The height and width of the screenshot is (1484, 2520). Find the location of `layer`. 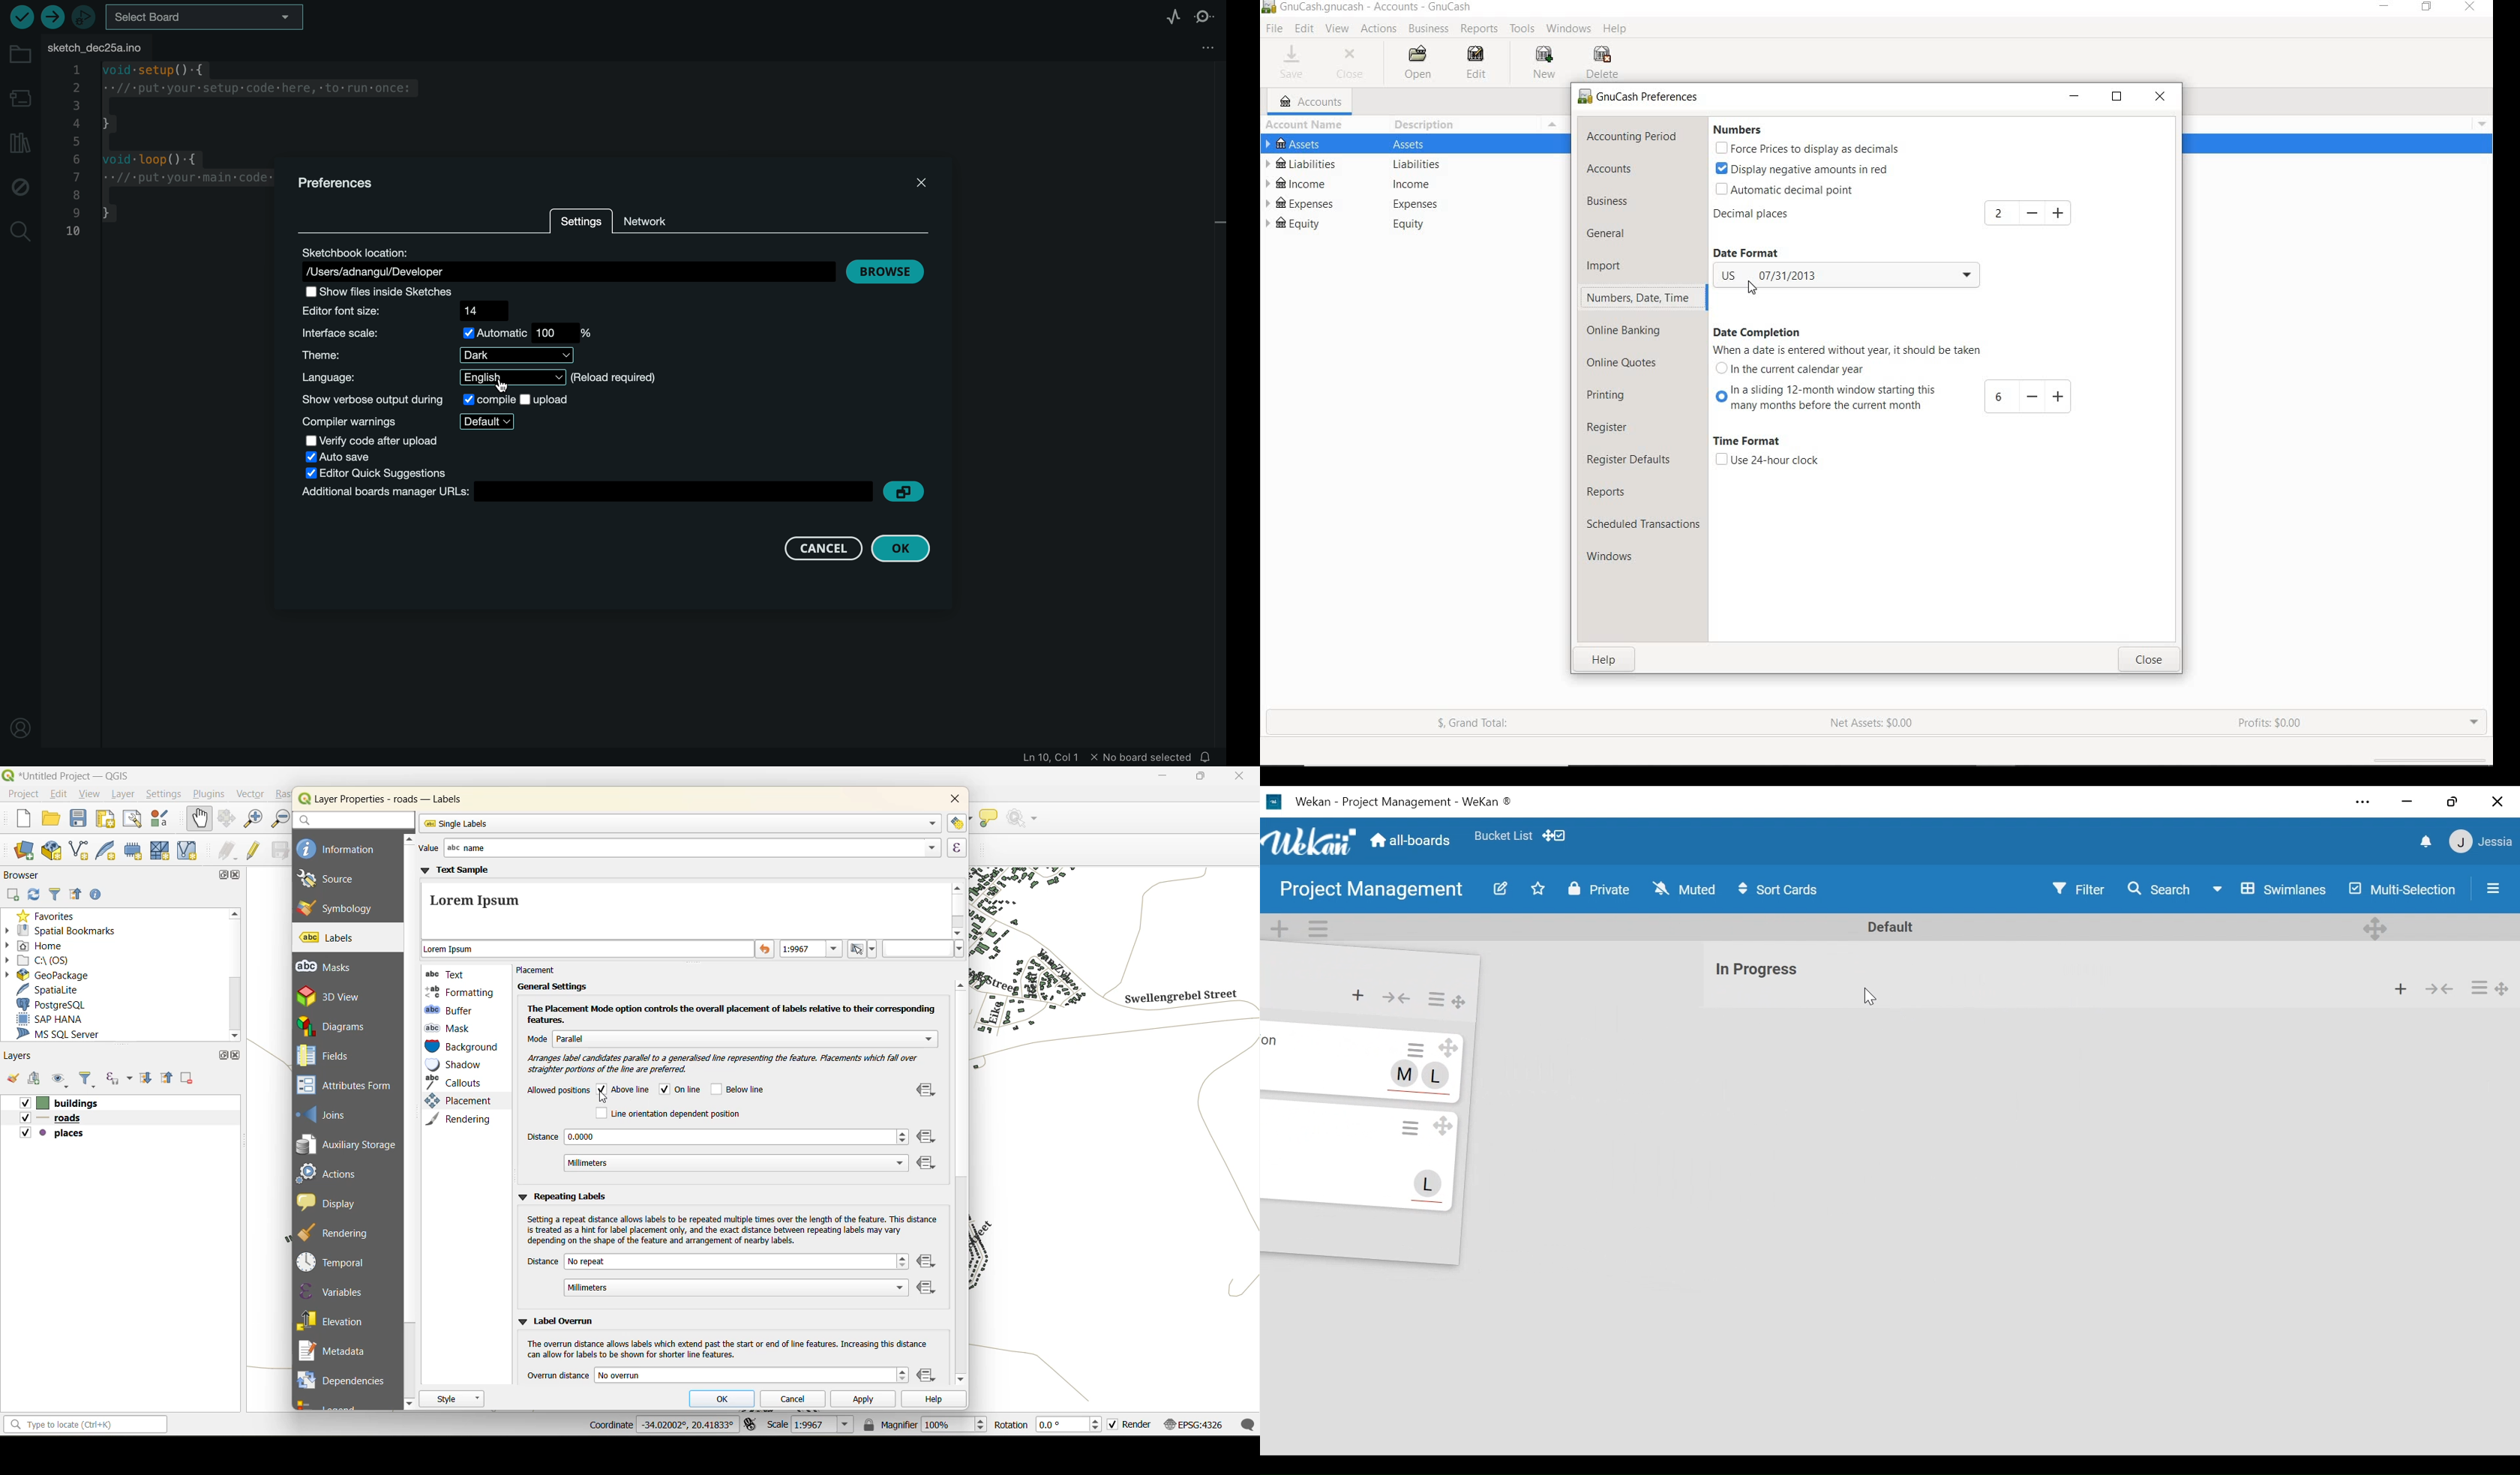

layer is located at coordinates (122, 796).